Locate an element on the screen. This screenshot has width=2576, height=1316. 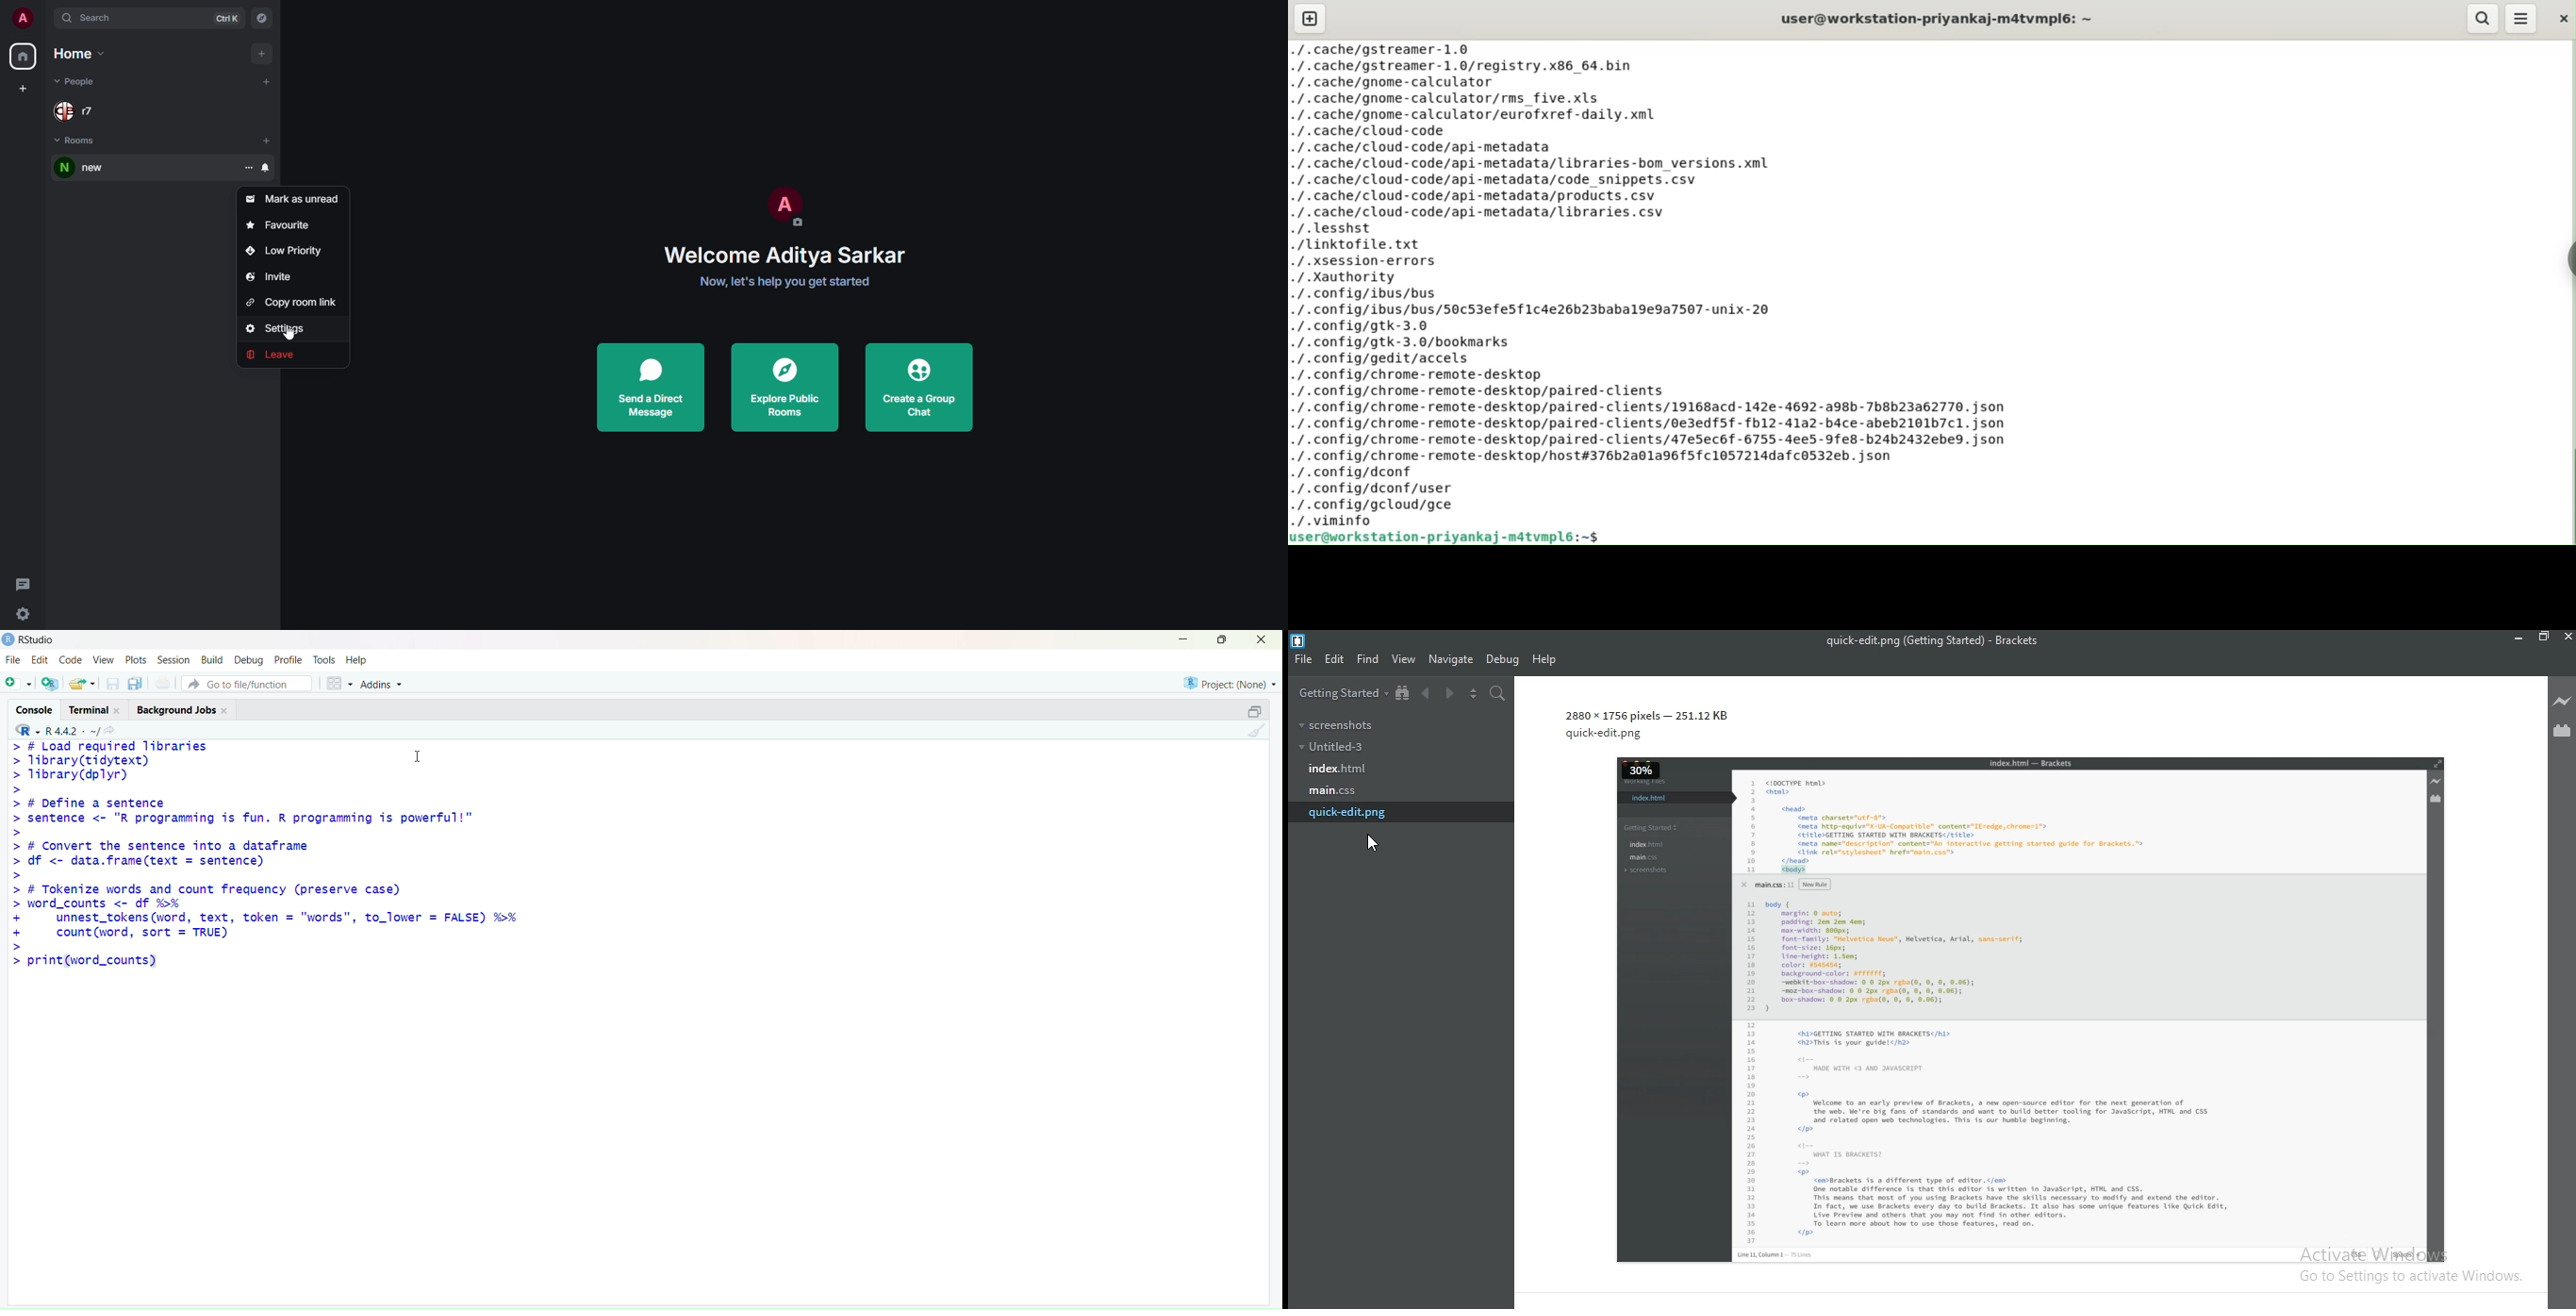
close is located at coordinates (2562, 18).